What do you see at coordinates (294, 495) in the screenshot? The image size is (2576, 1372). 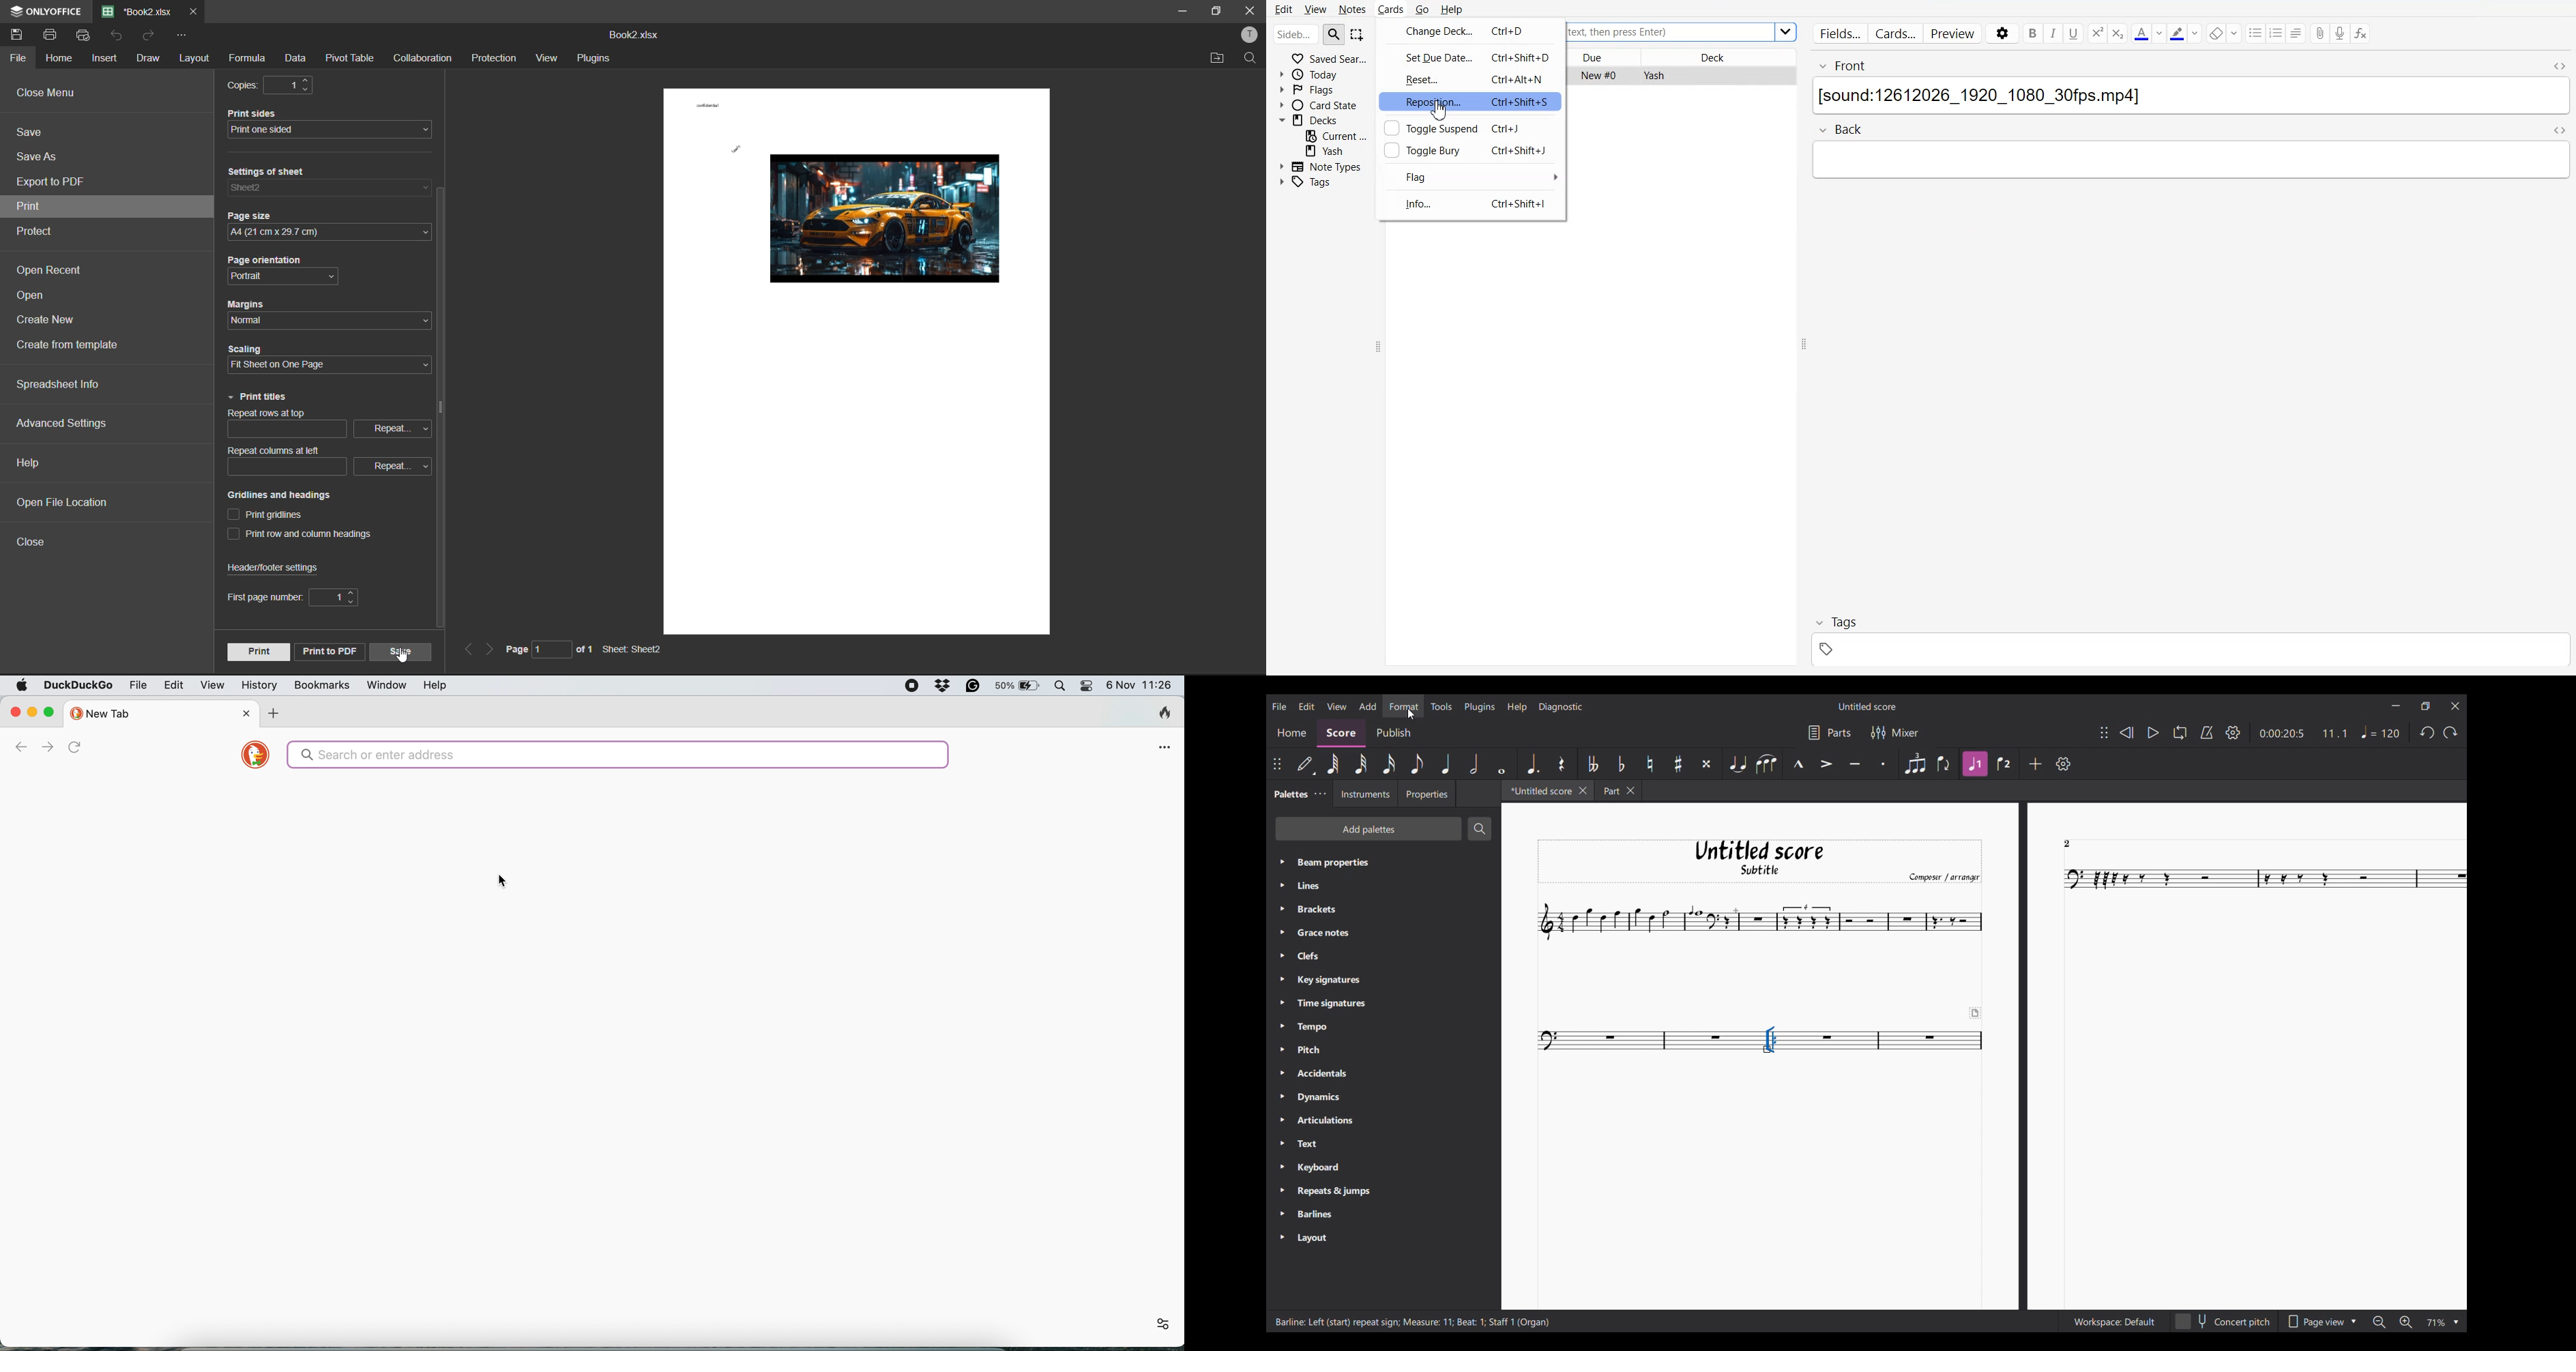 I see `gridlines and headings` at bounding box center [294, 495].